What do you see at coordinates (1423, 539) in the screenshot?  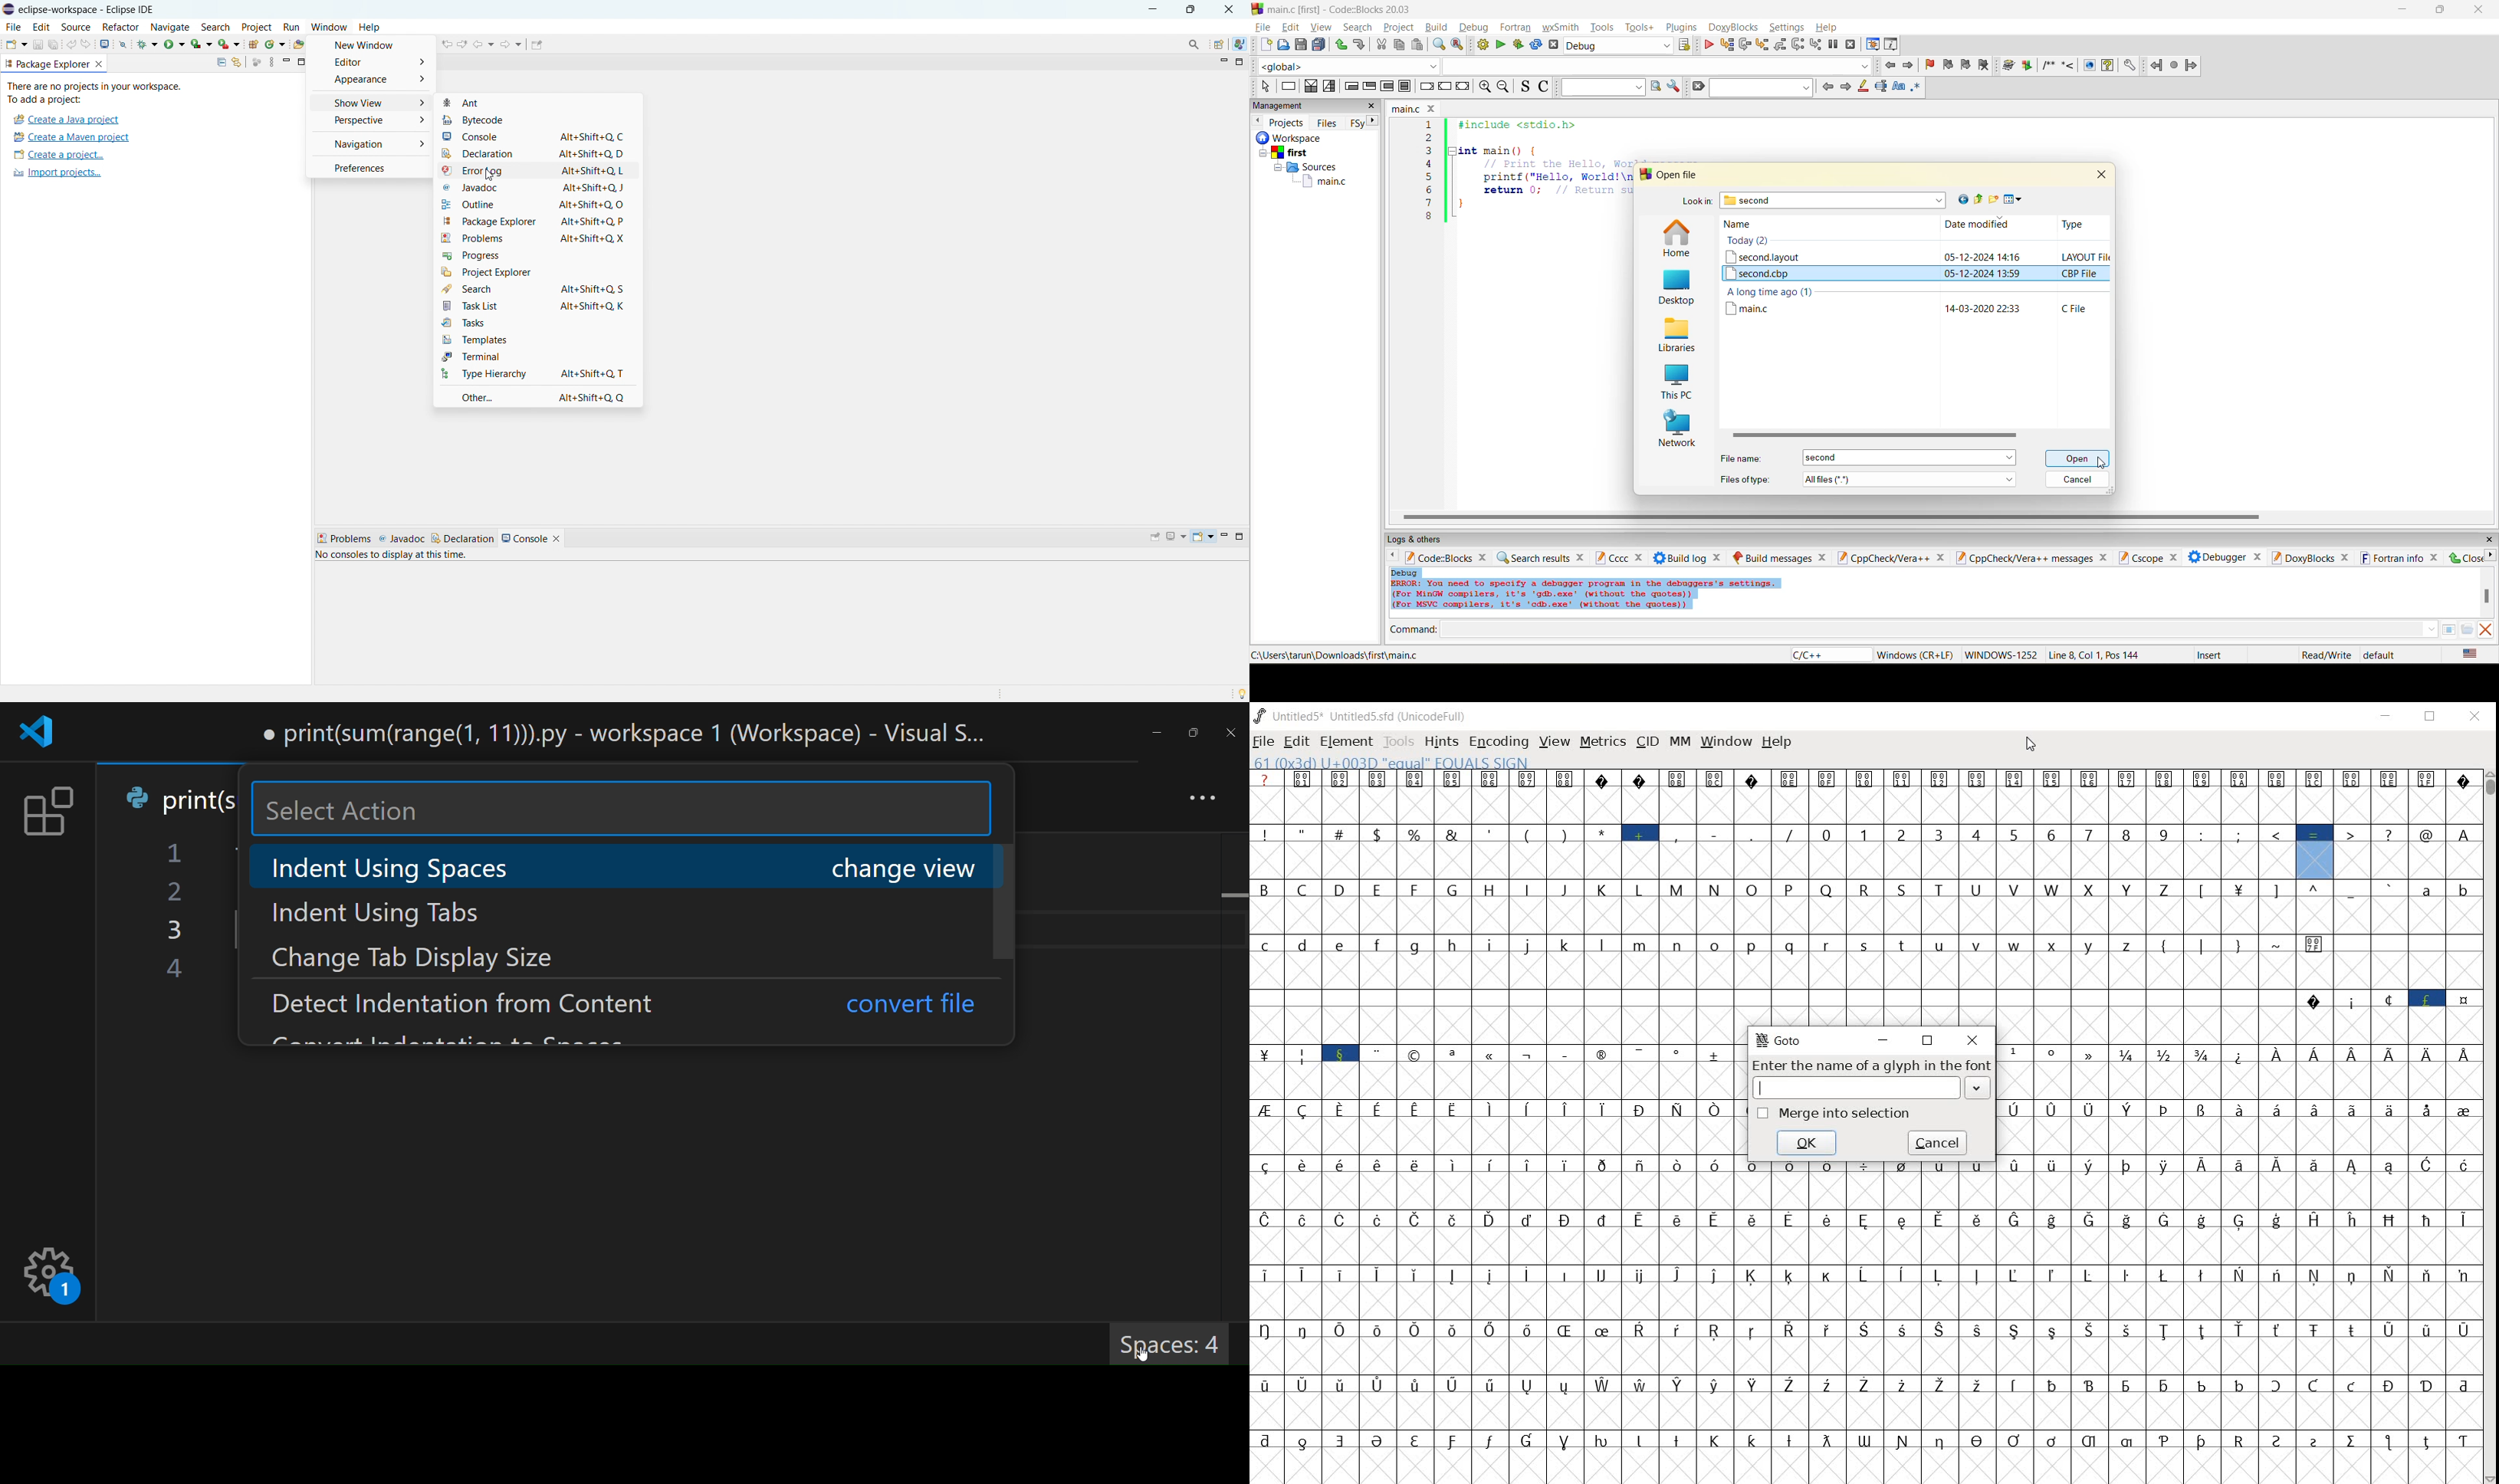 I see `logs and others` at bounding box center [1423, 539].